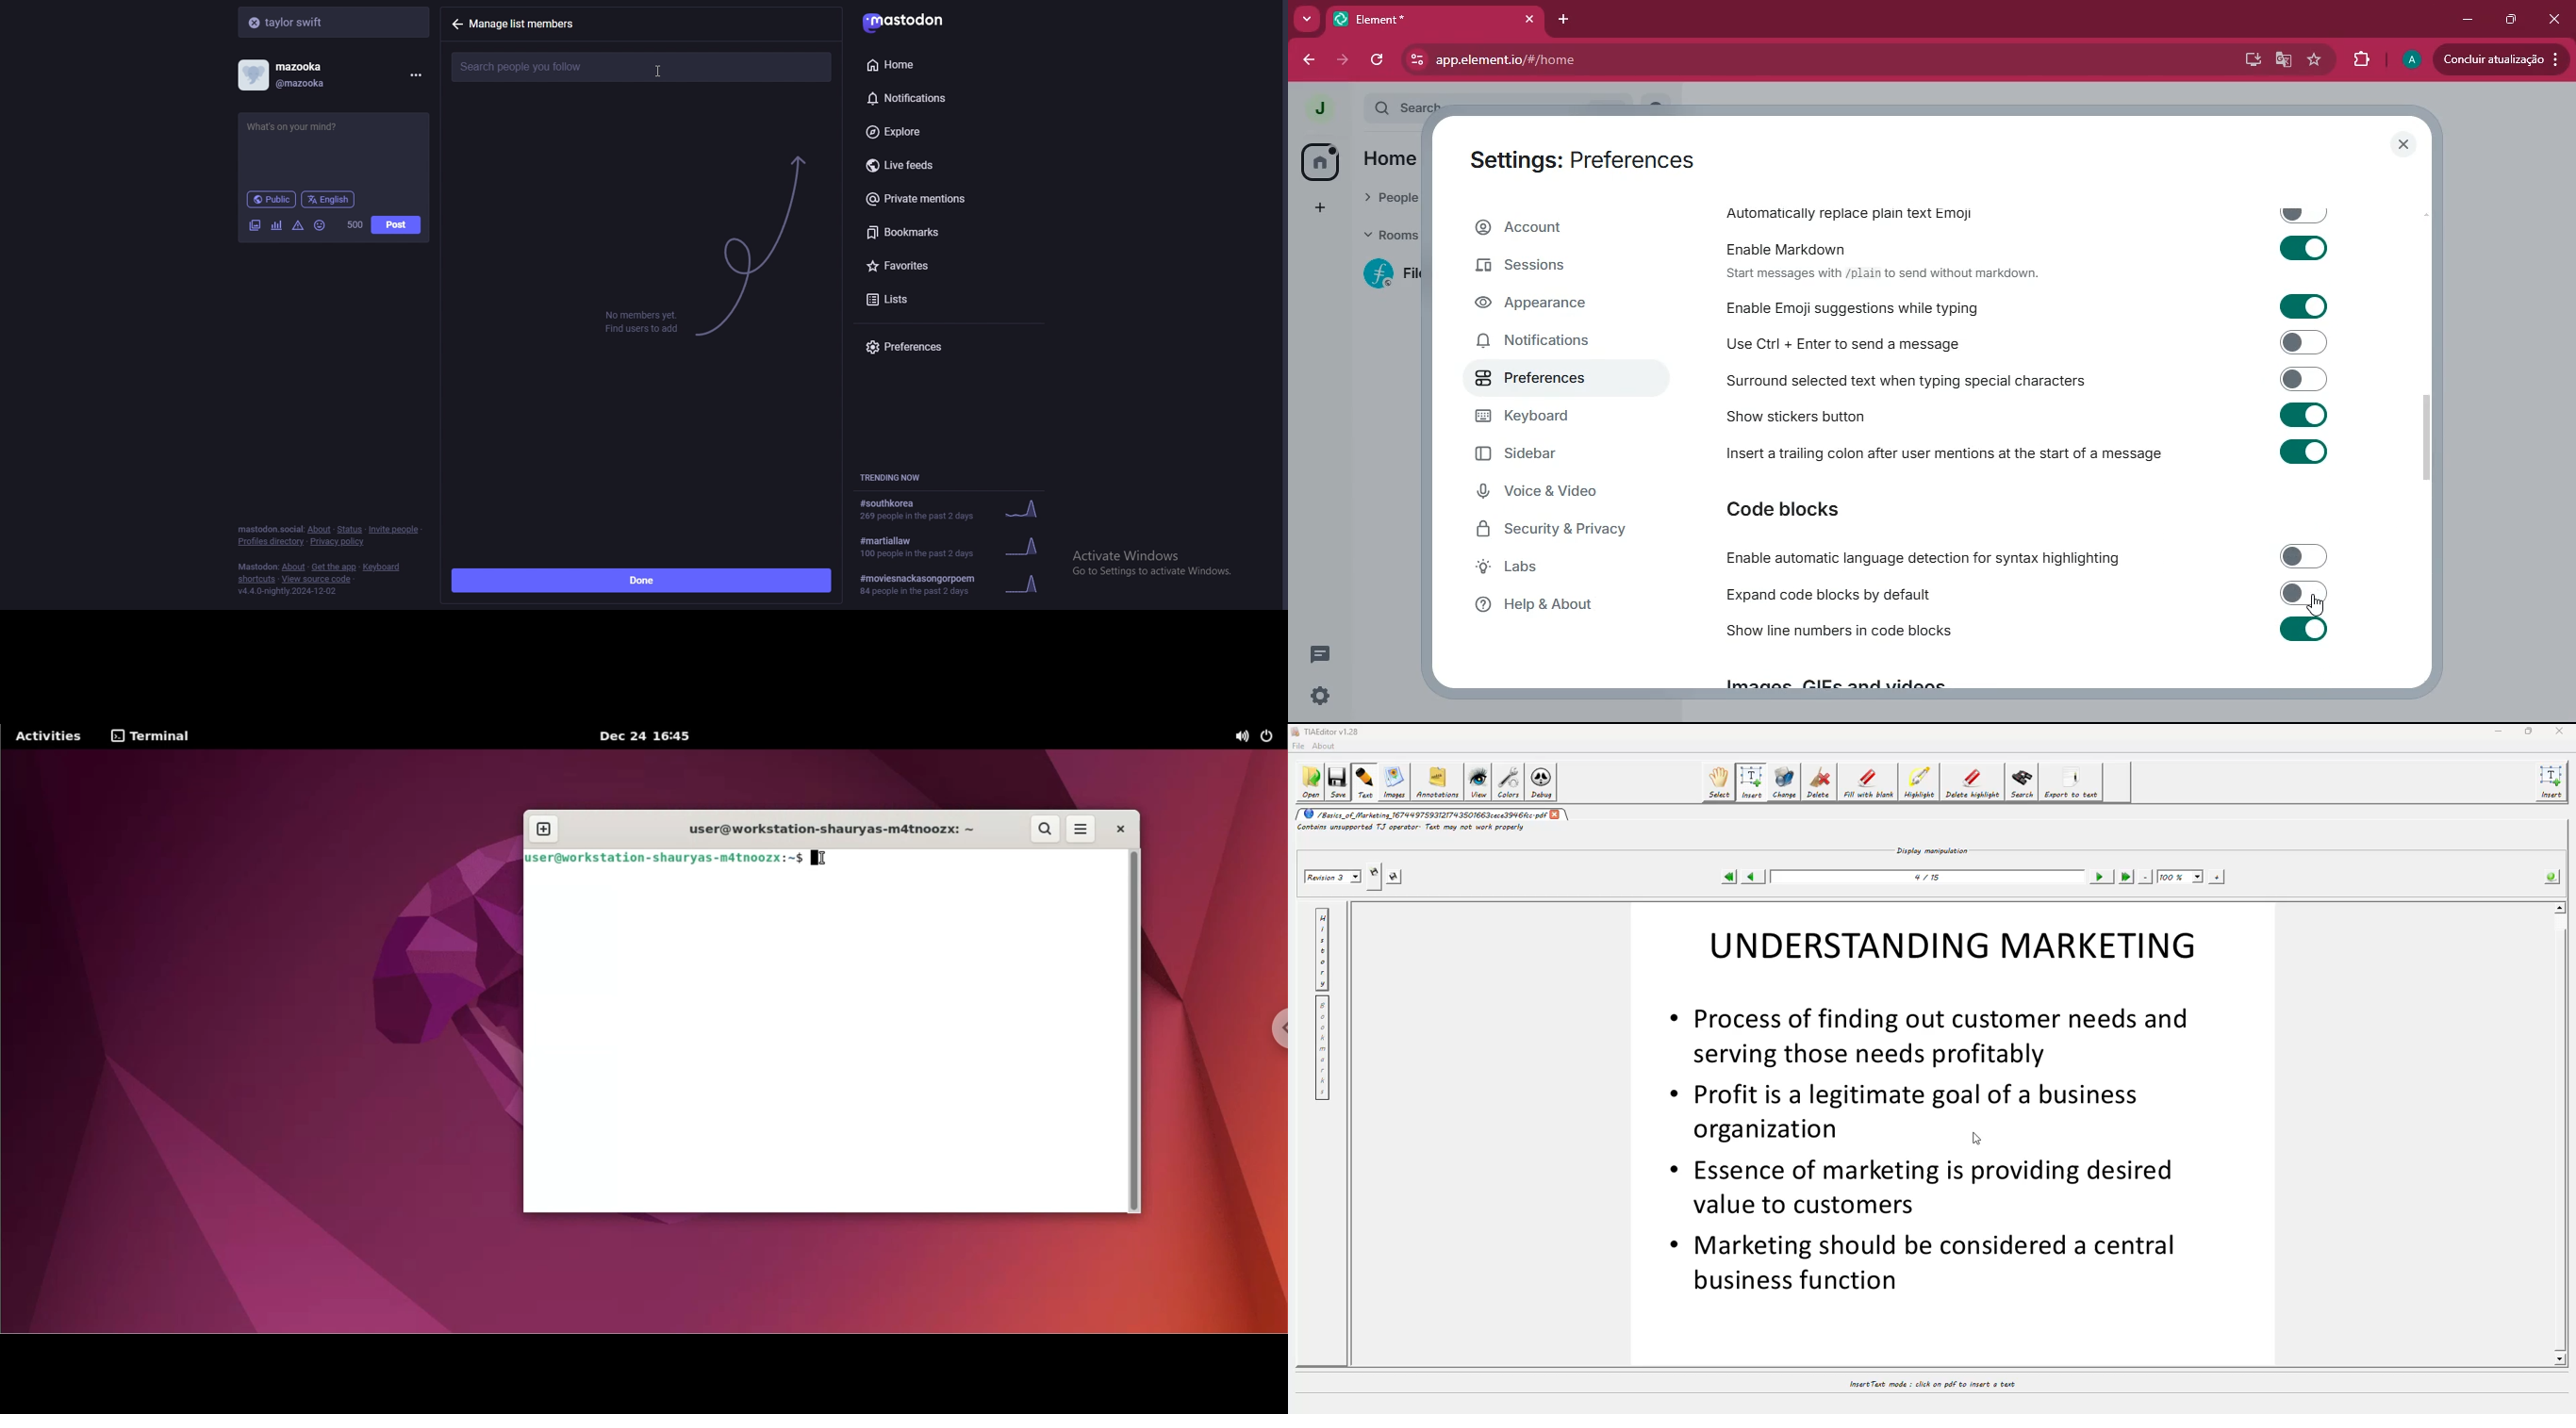 The width and height of the screenshot is (2576, 1428). What do you see at coordinates (2032, 419) in the screenshot?
I see `Show stickers button` at bounding box center [2032, 419].